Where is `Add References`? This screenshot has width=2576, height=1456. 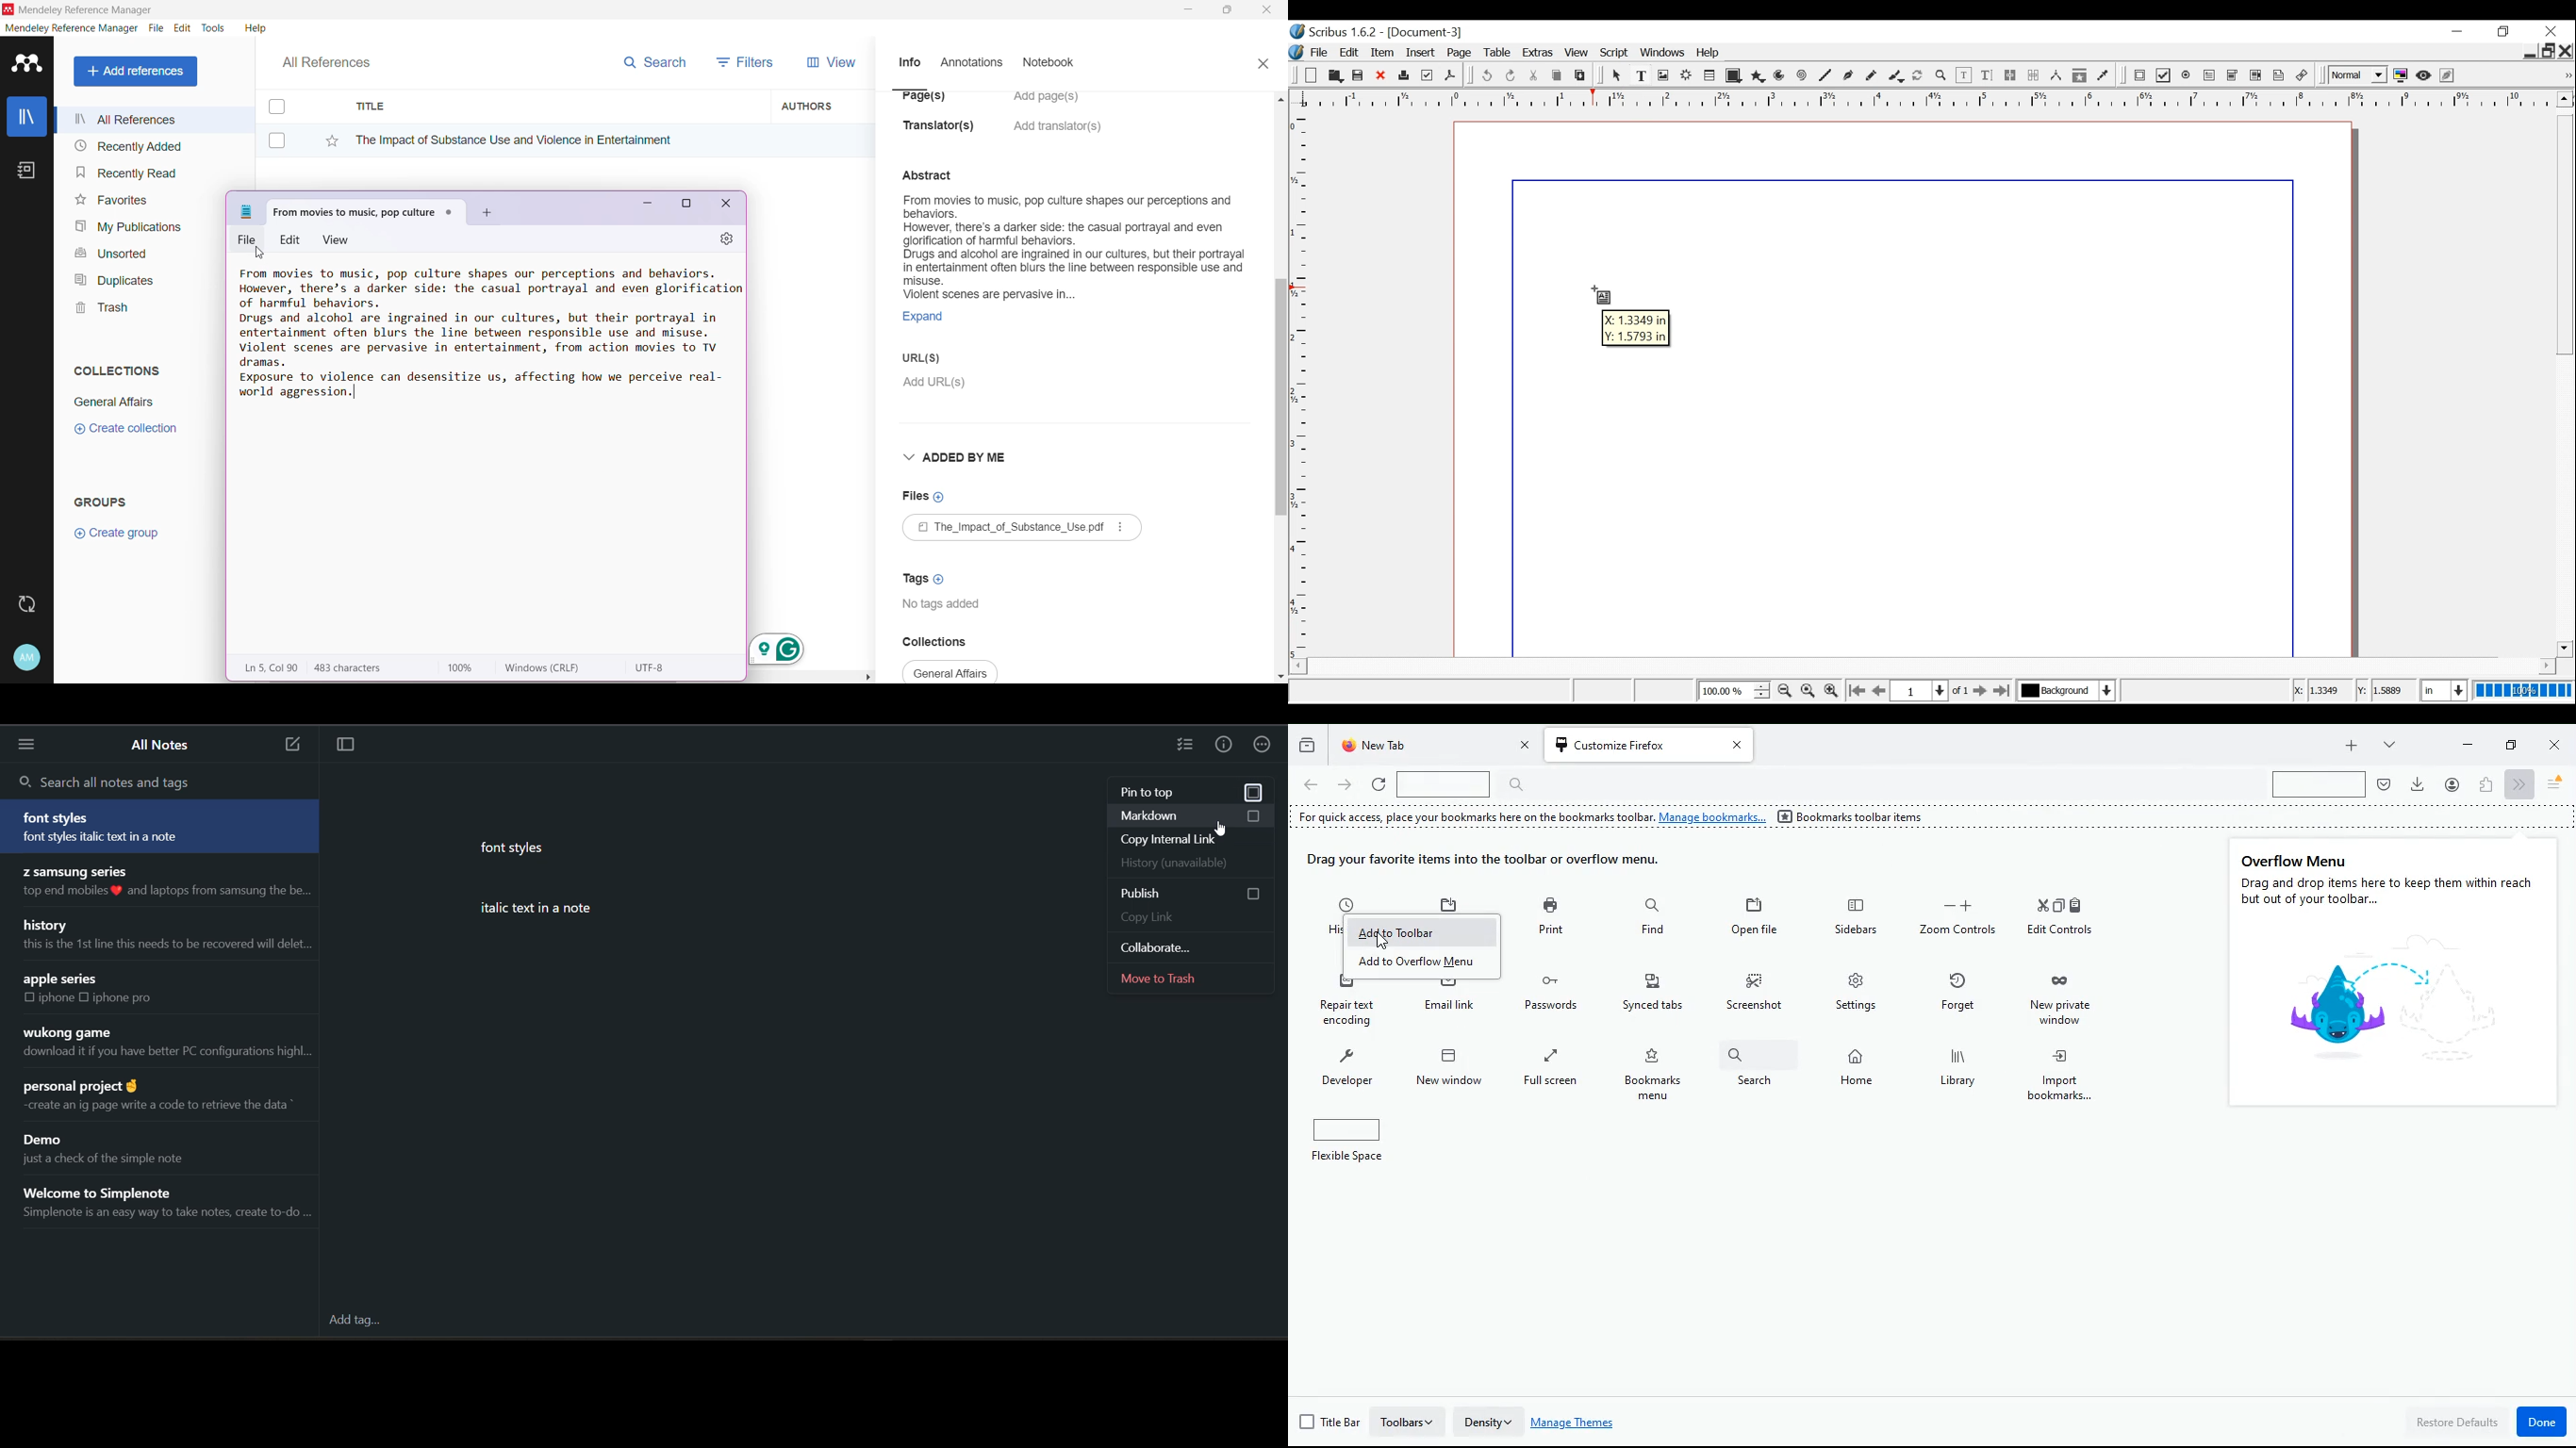
Add References is located at coordinates (138, 71).